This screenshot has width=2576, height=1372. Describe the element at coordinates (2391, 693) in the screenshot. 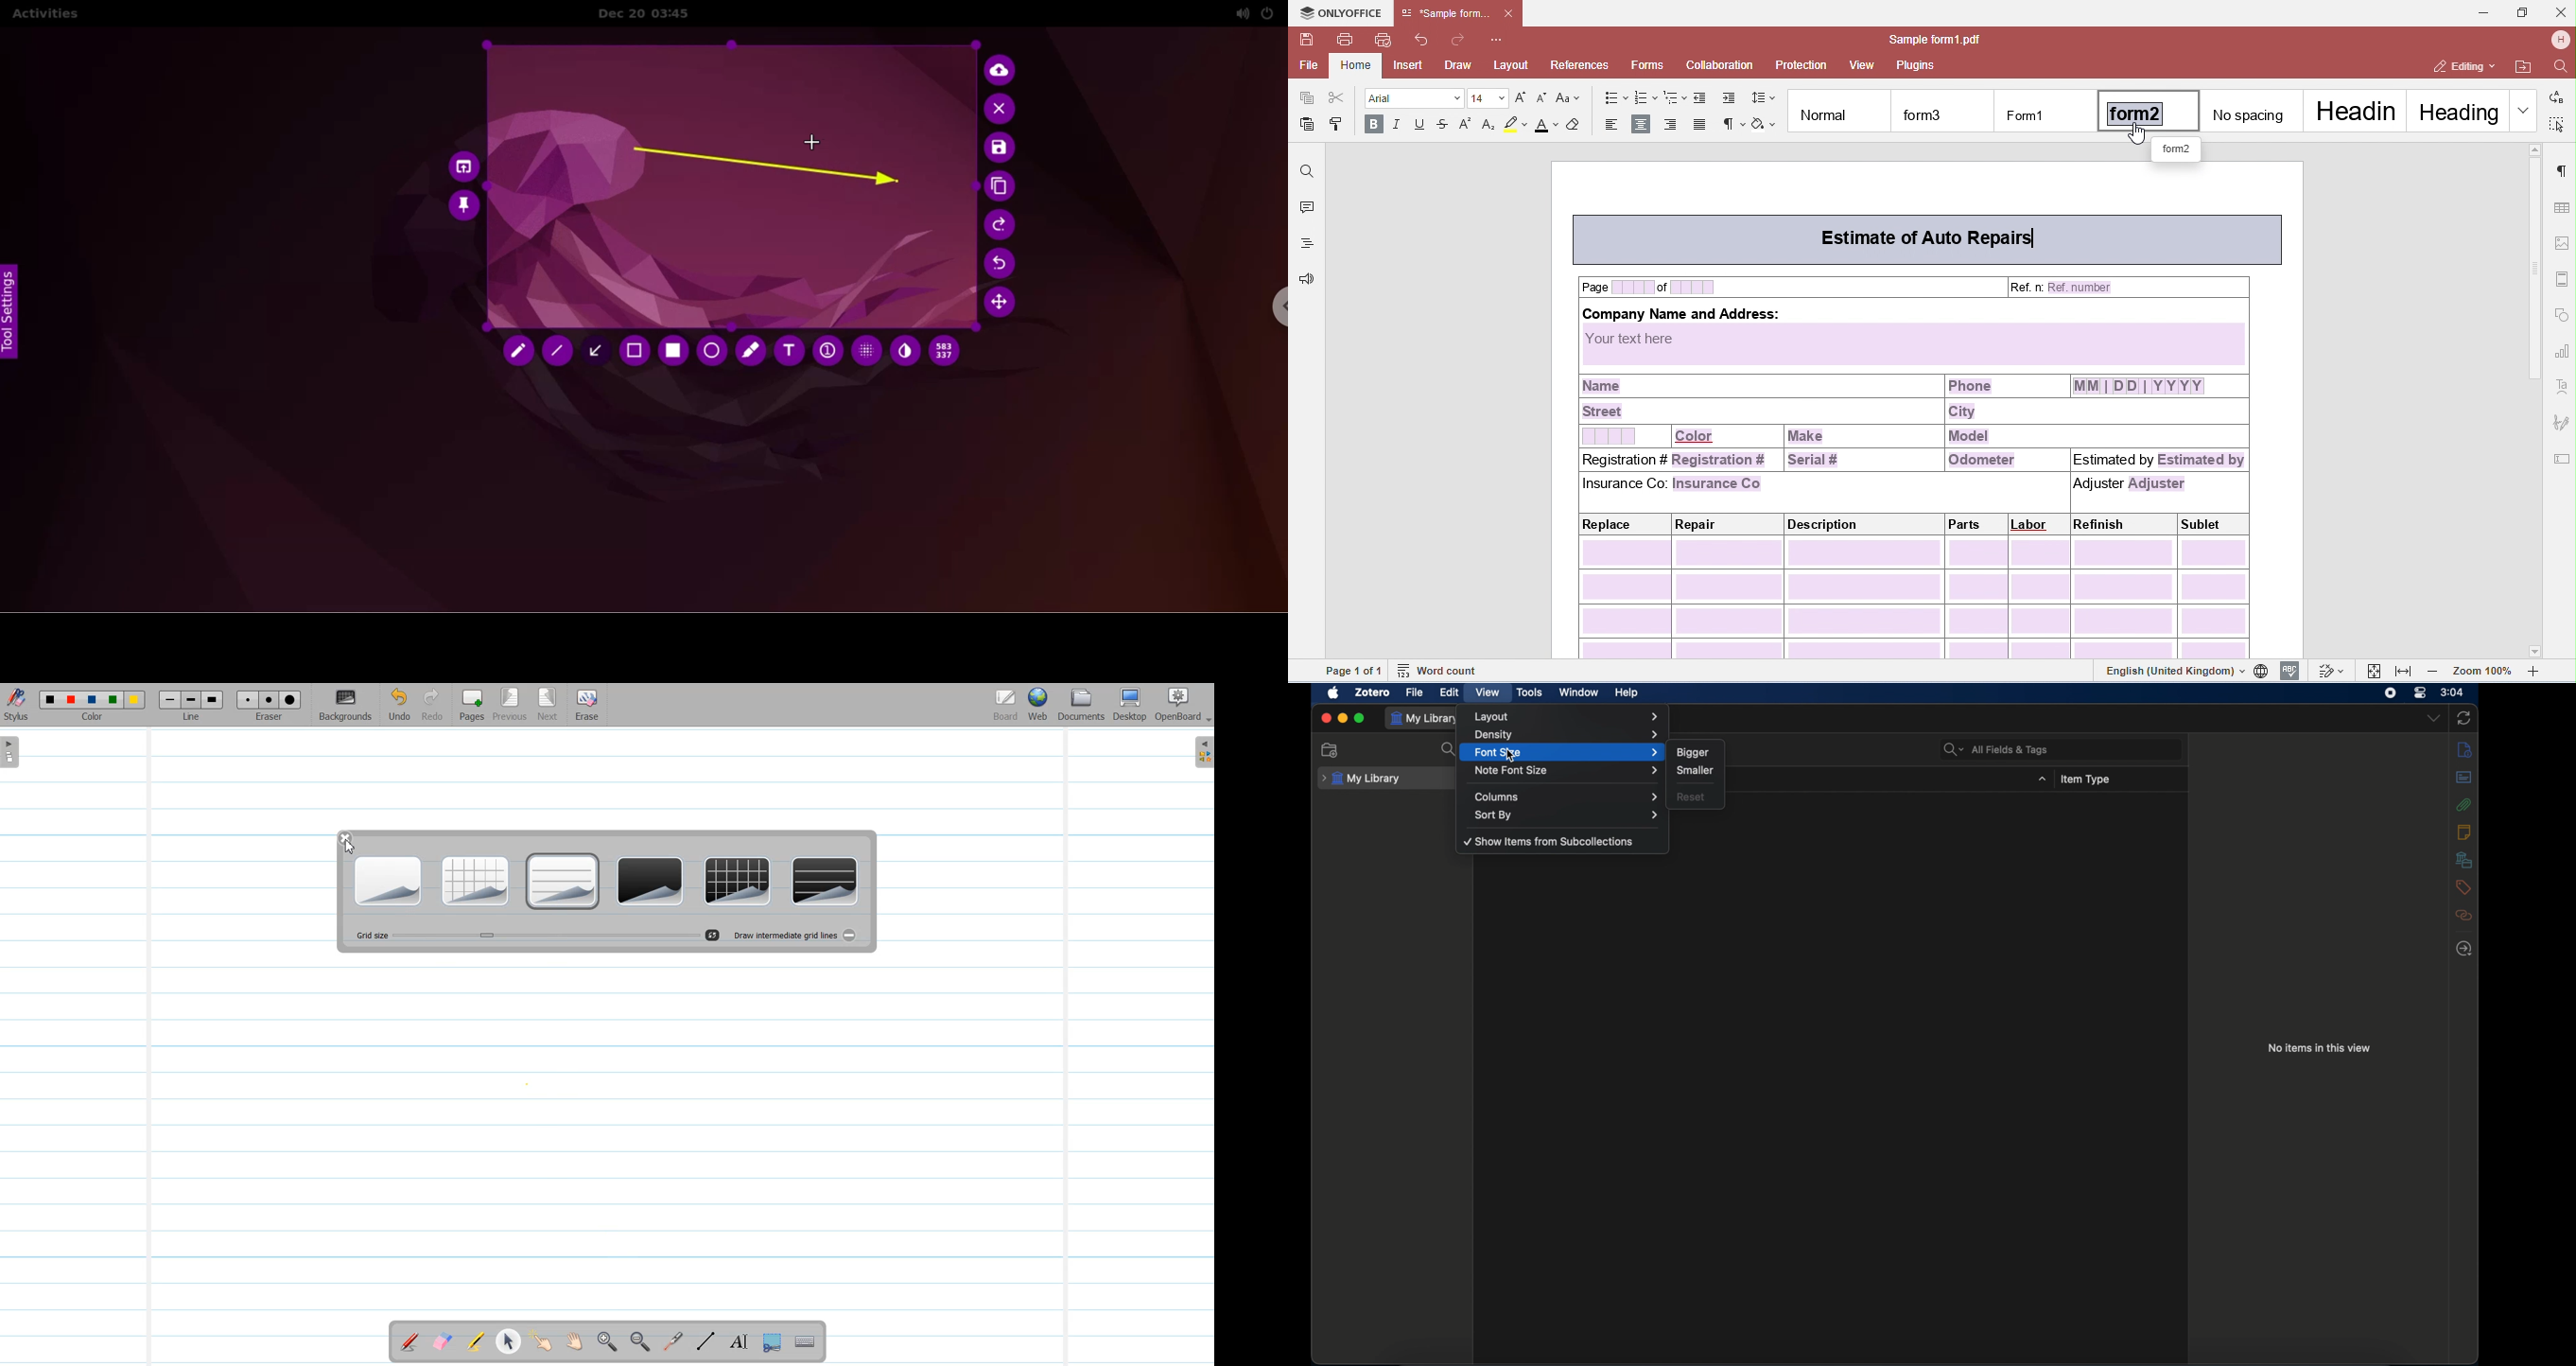

I see `screen recorder` at that location.